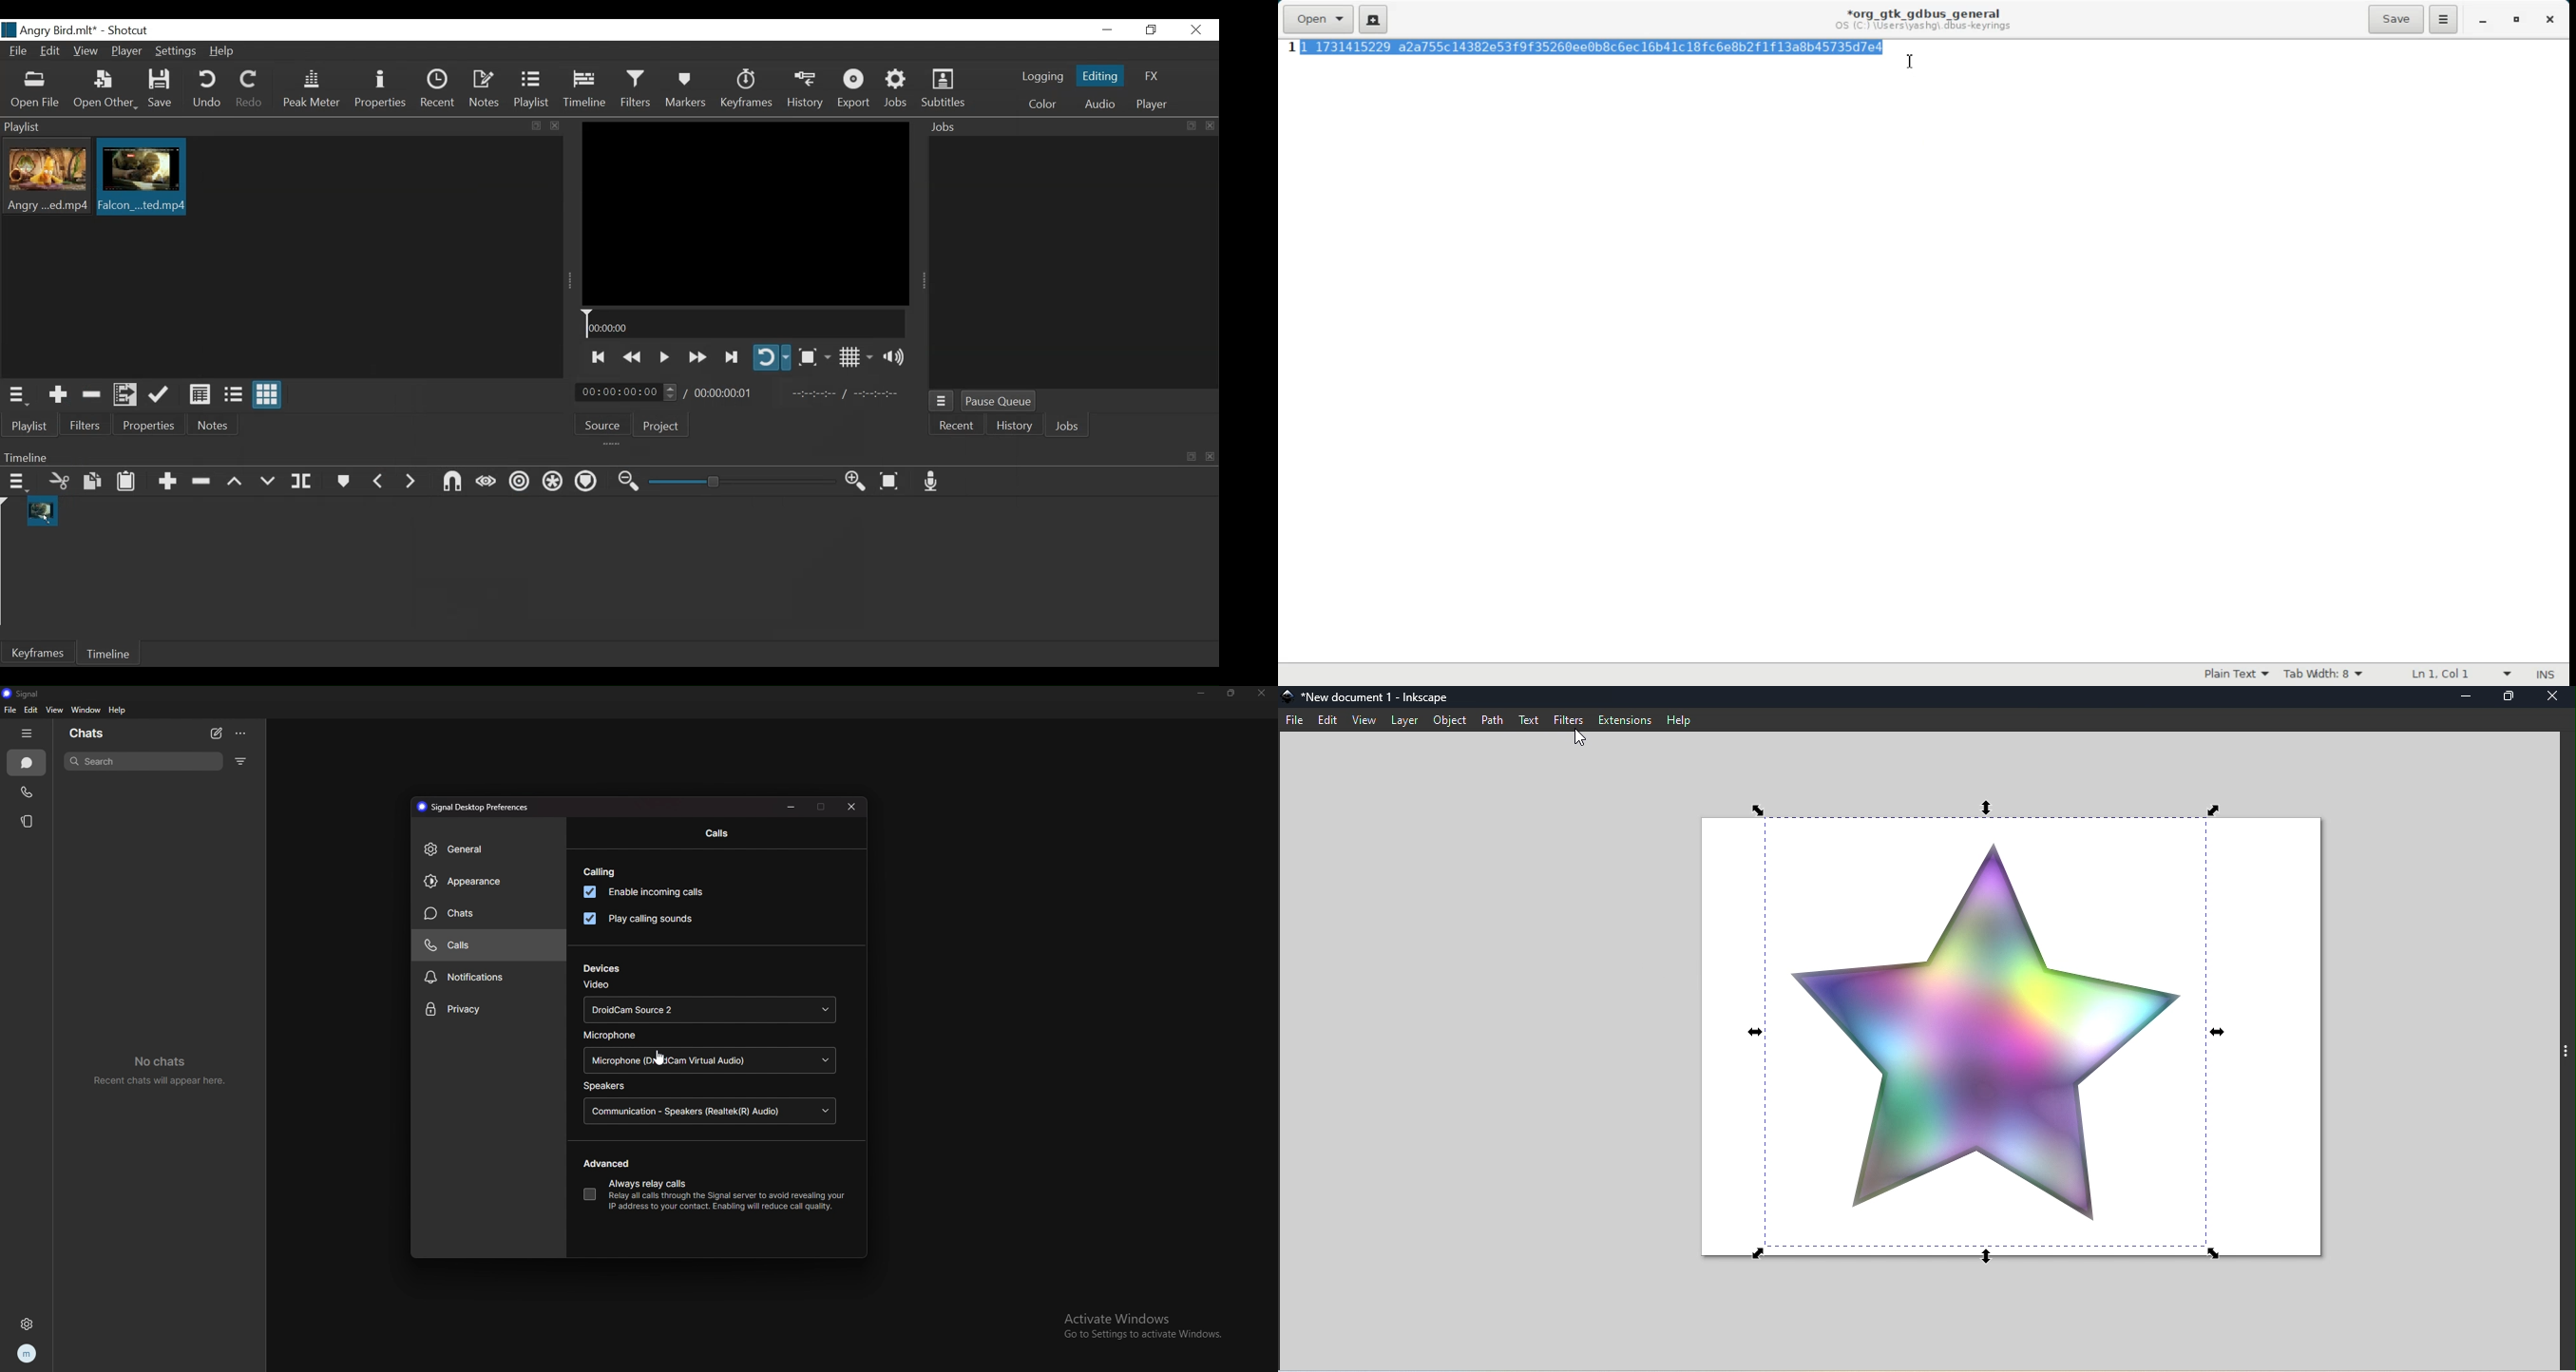 This screenshot has width=2576, height=1372. What do you see at coordinates (37, 653) in the screenshot?
I see `Keyframe` at bounding box center [37, 653].